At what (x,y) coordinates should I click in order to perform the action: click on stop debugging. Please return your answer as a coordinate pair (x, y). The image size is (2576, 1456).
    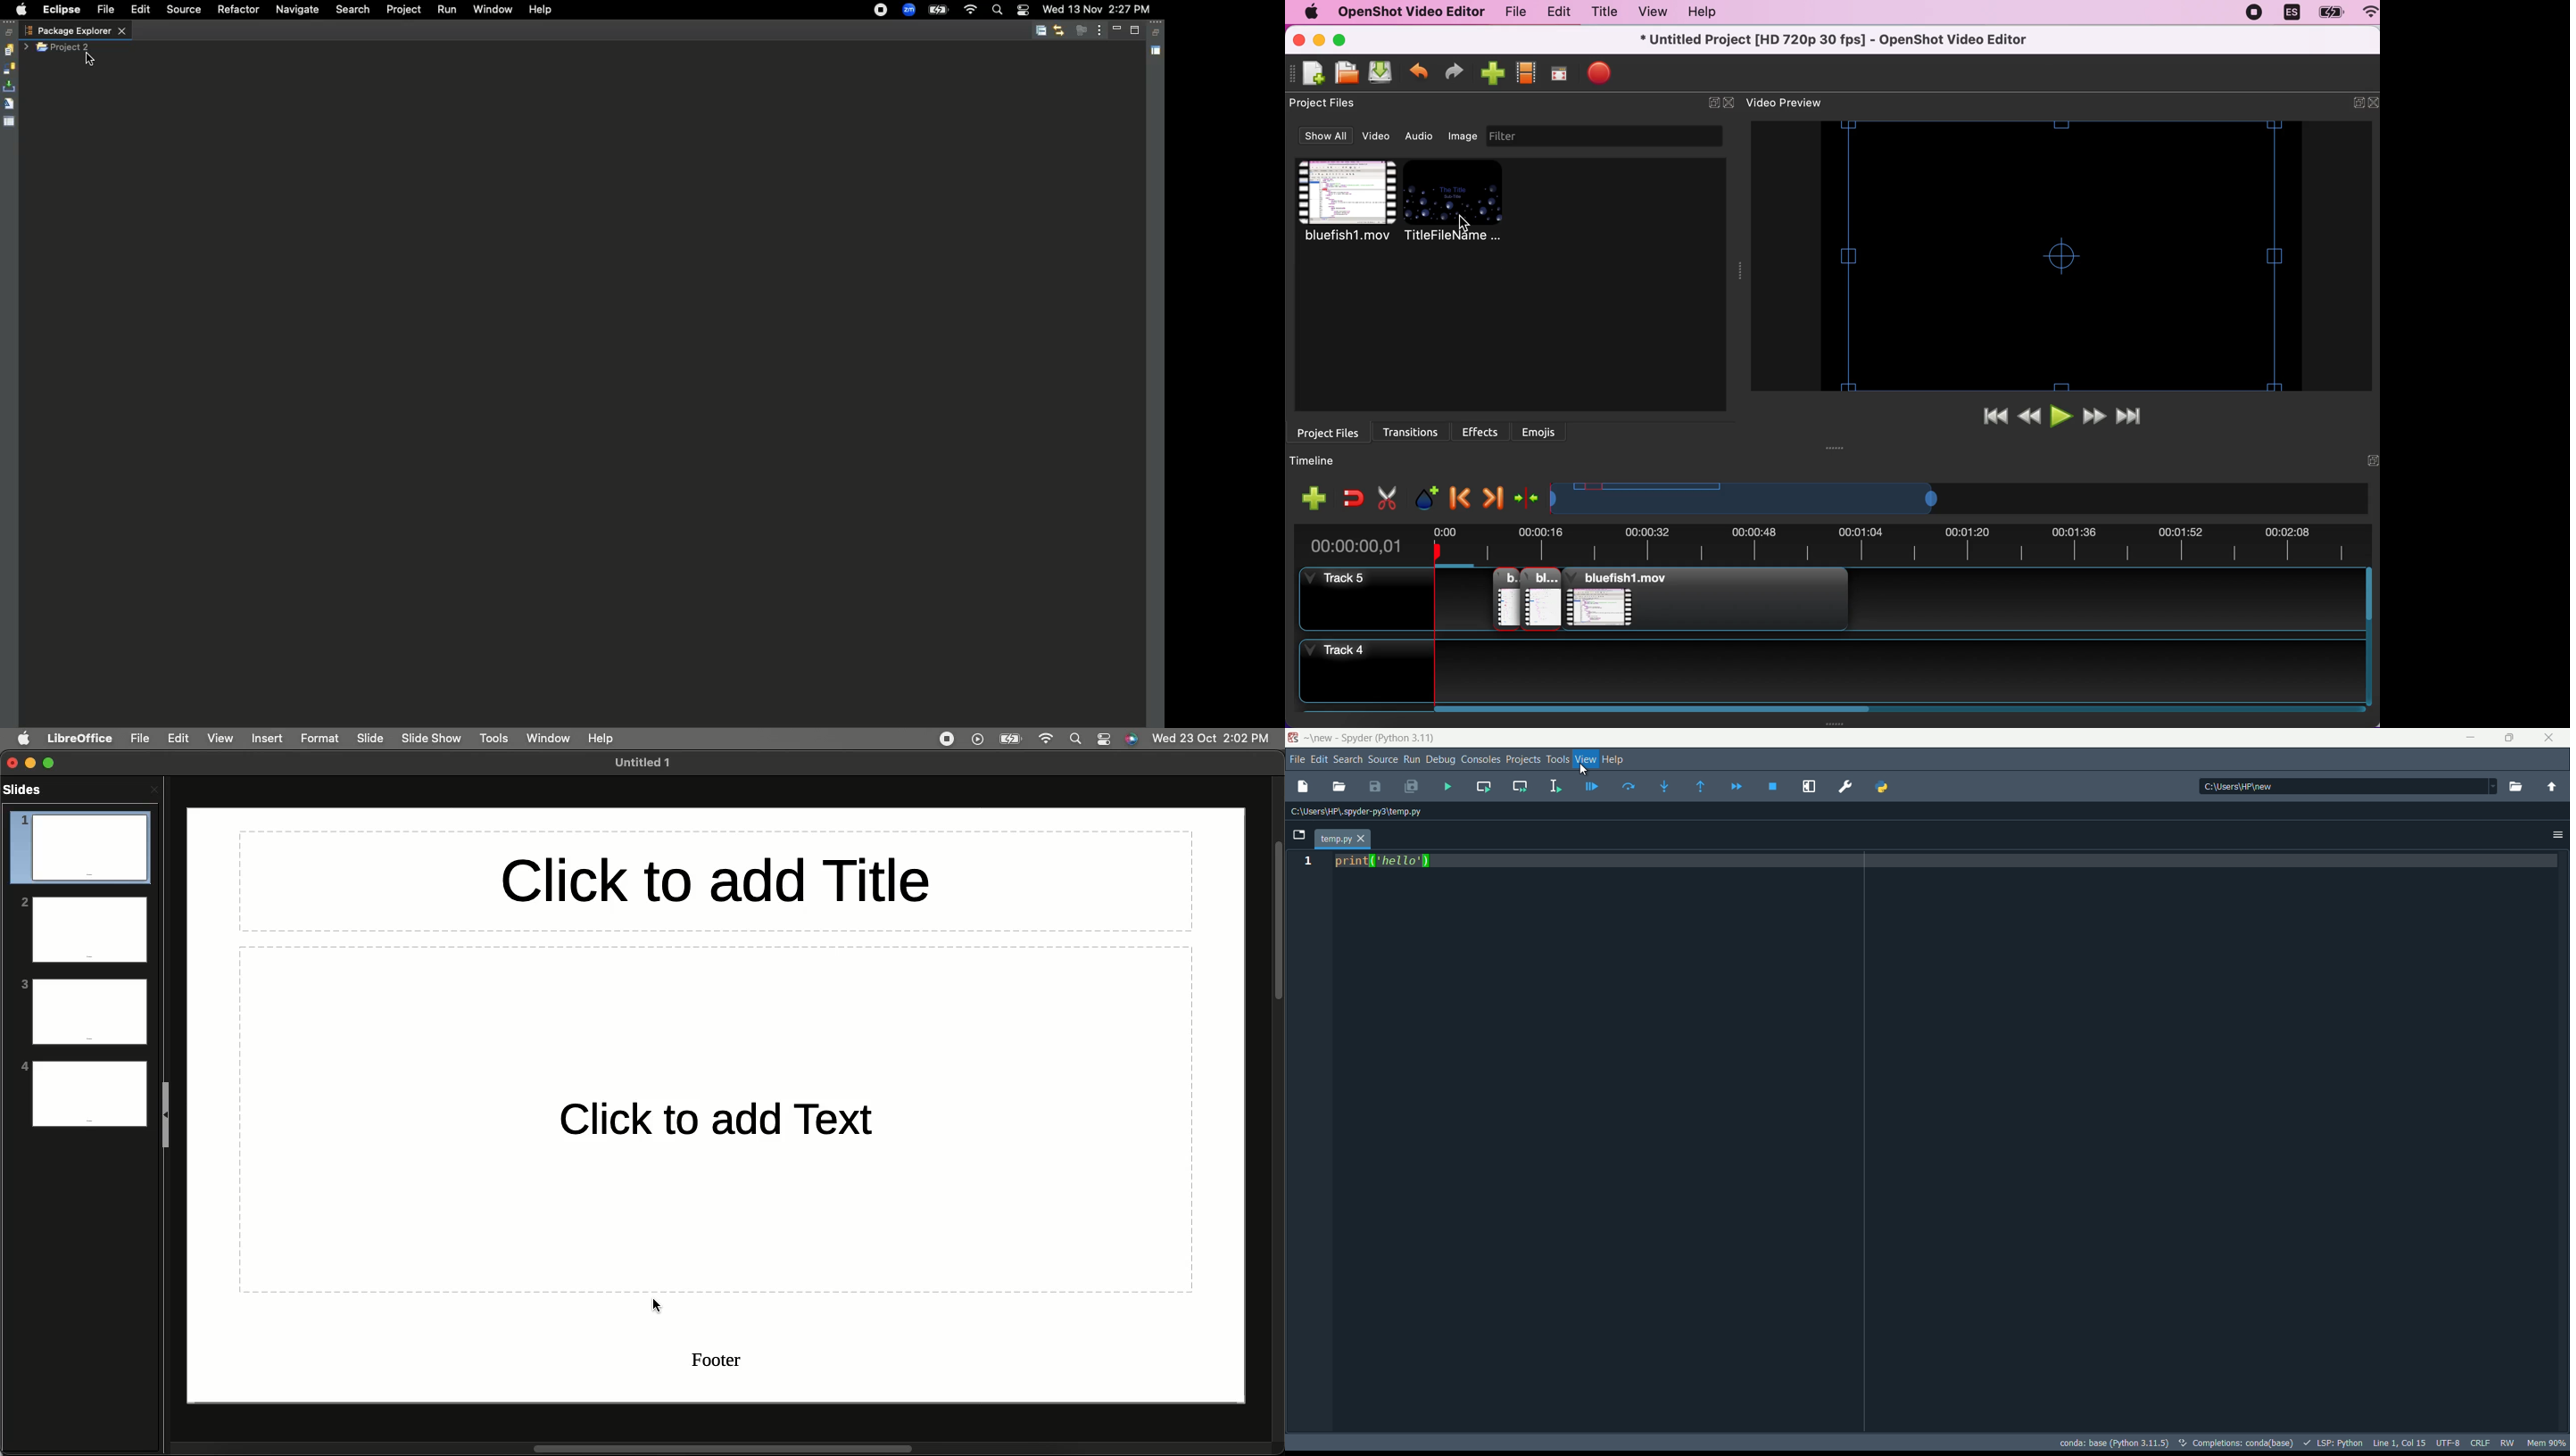
    Looking at the image, I should click on (1773, 786).